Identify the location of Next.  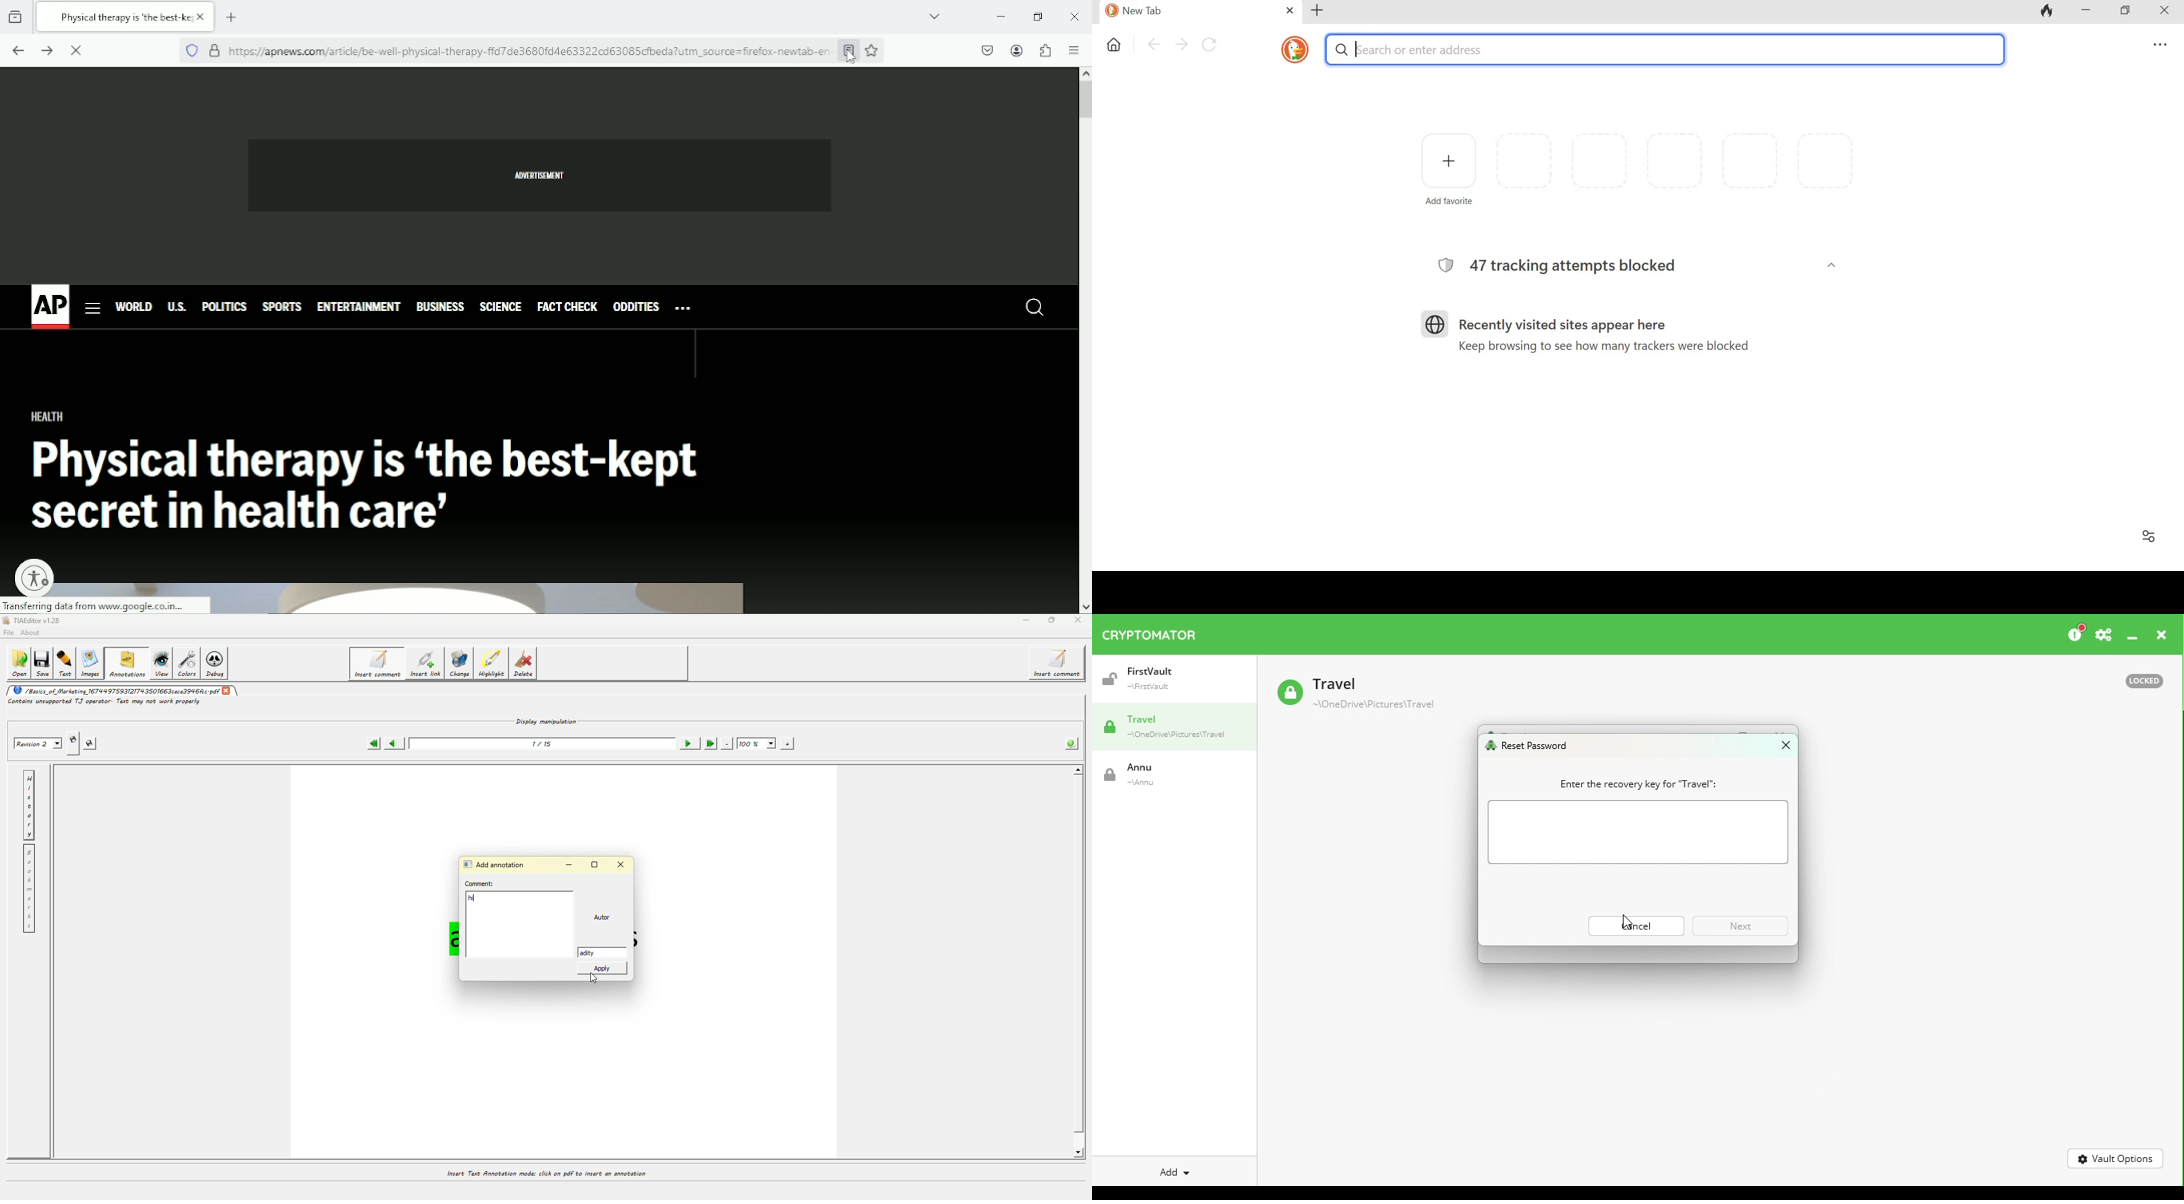
(1737, 925).